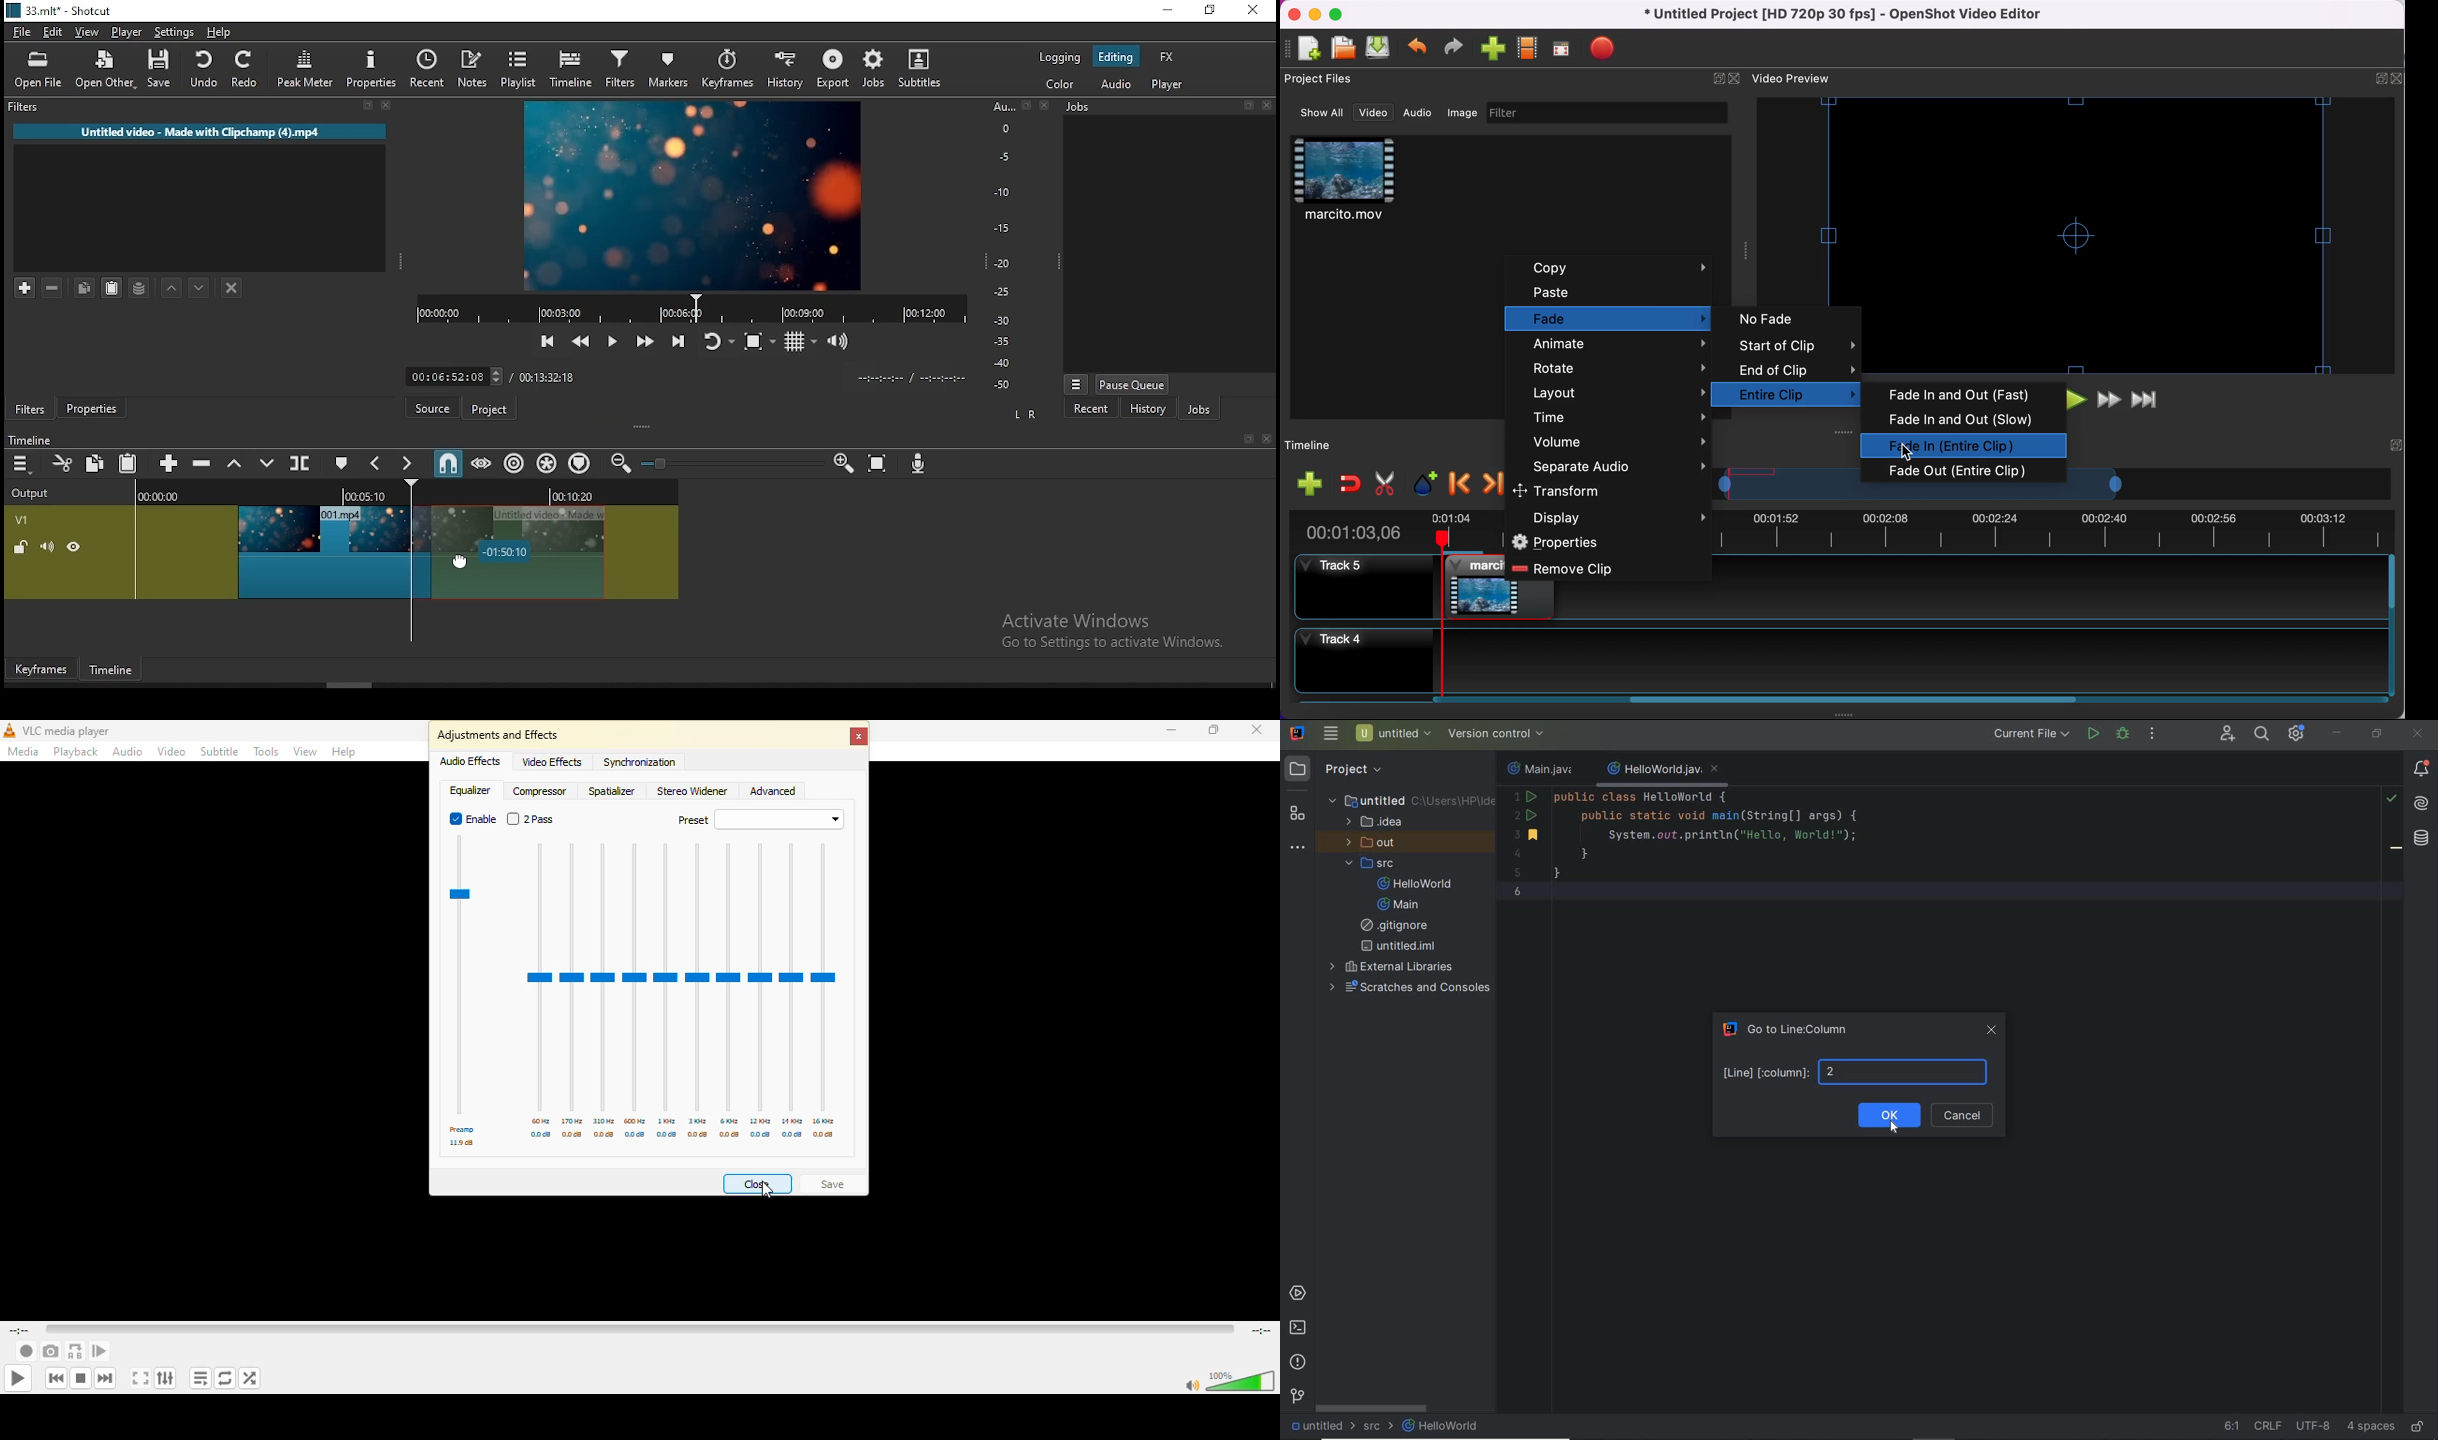 This screenshot has height=1456, width=2464. What do you see at coordinates (204, 109) in the screenshot?
I see `filters` at bounding box center [204, 109].